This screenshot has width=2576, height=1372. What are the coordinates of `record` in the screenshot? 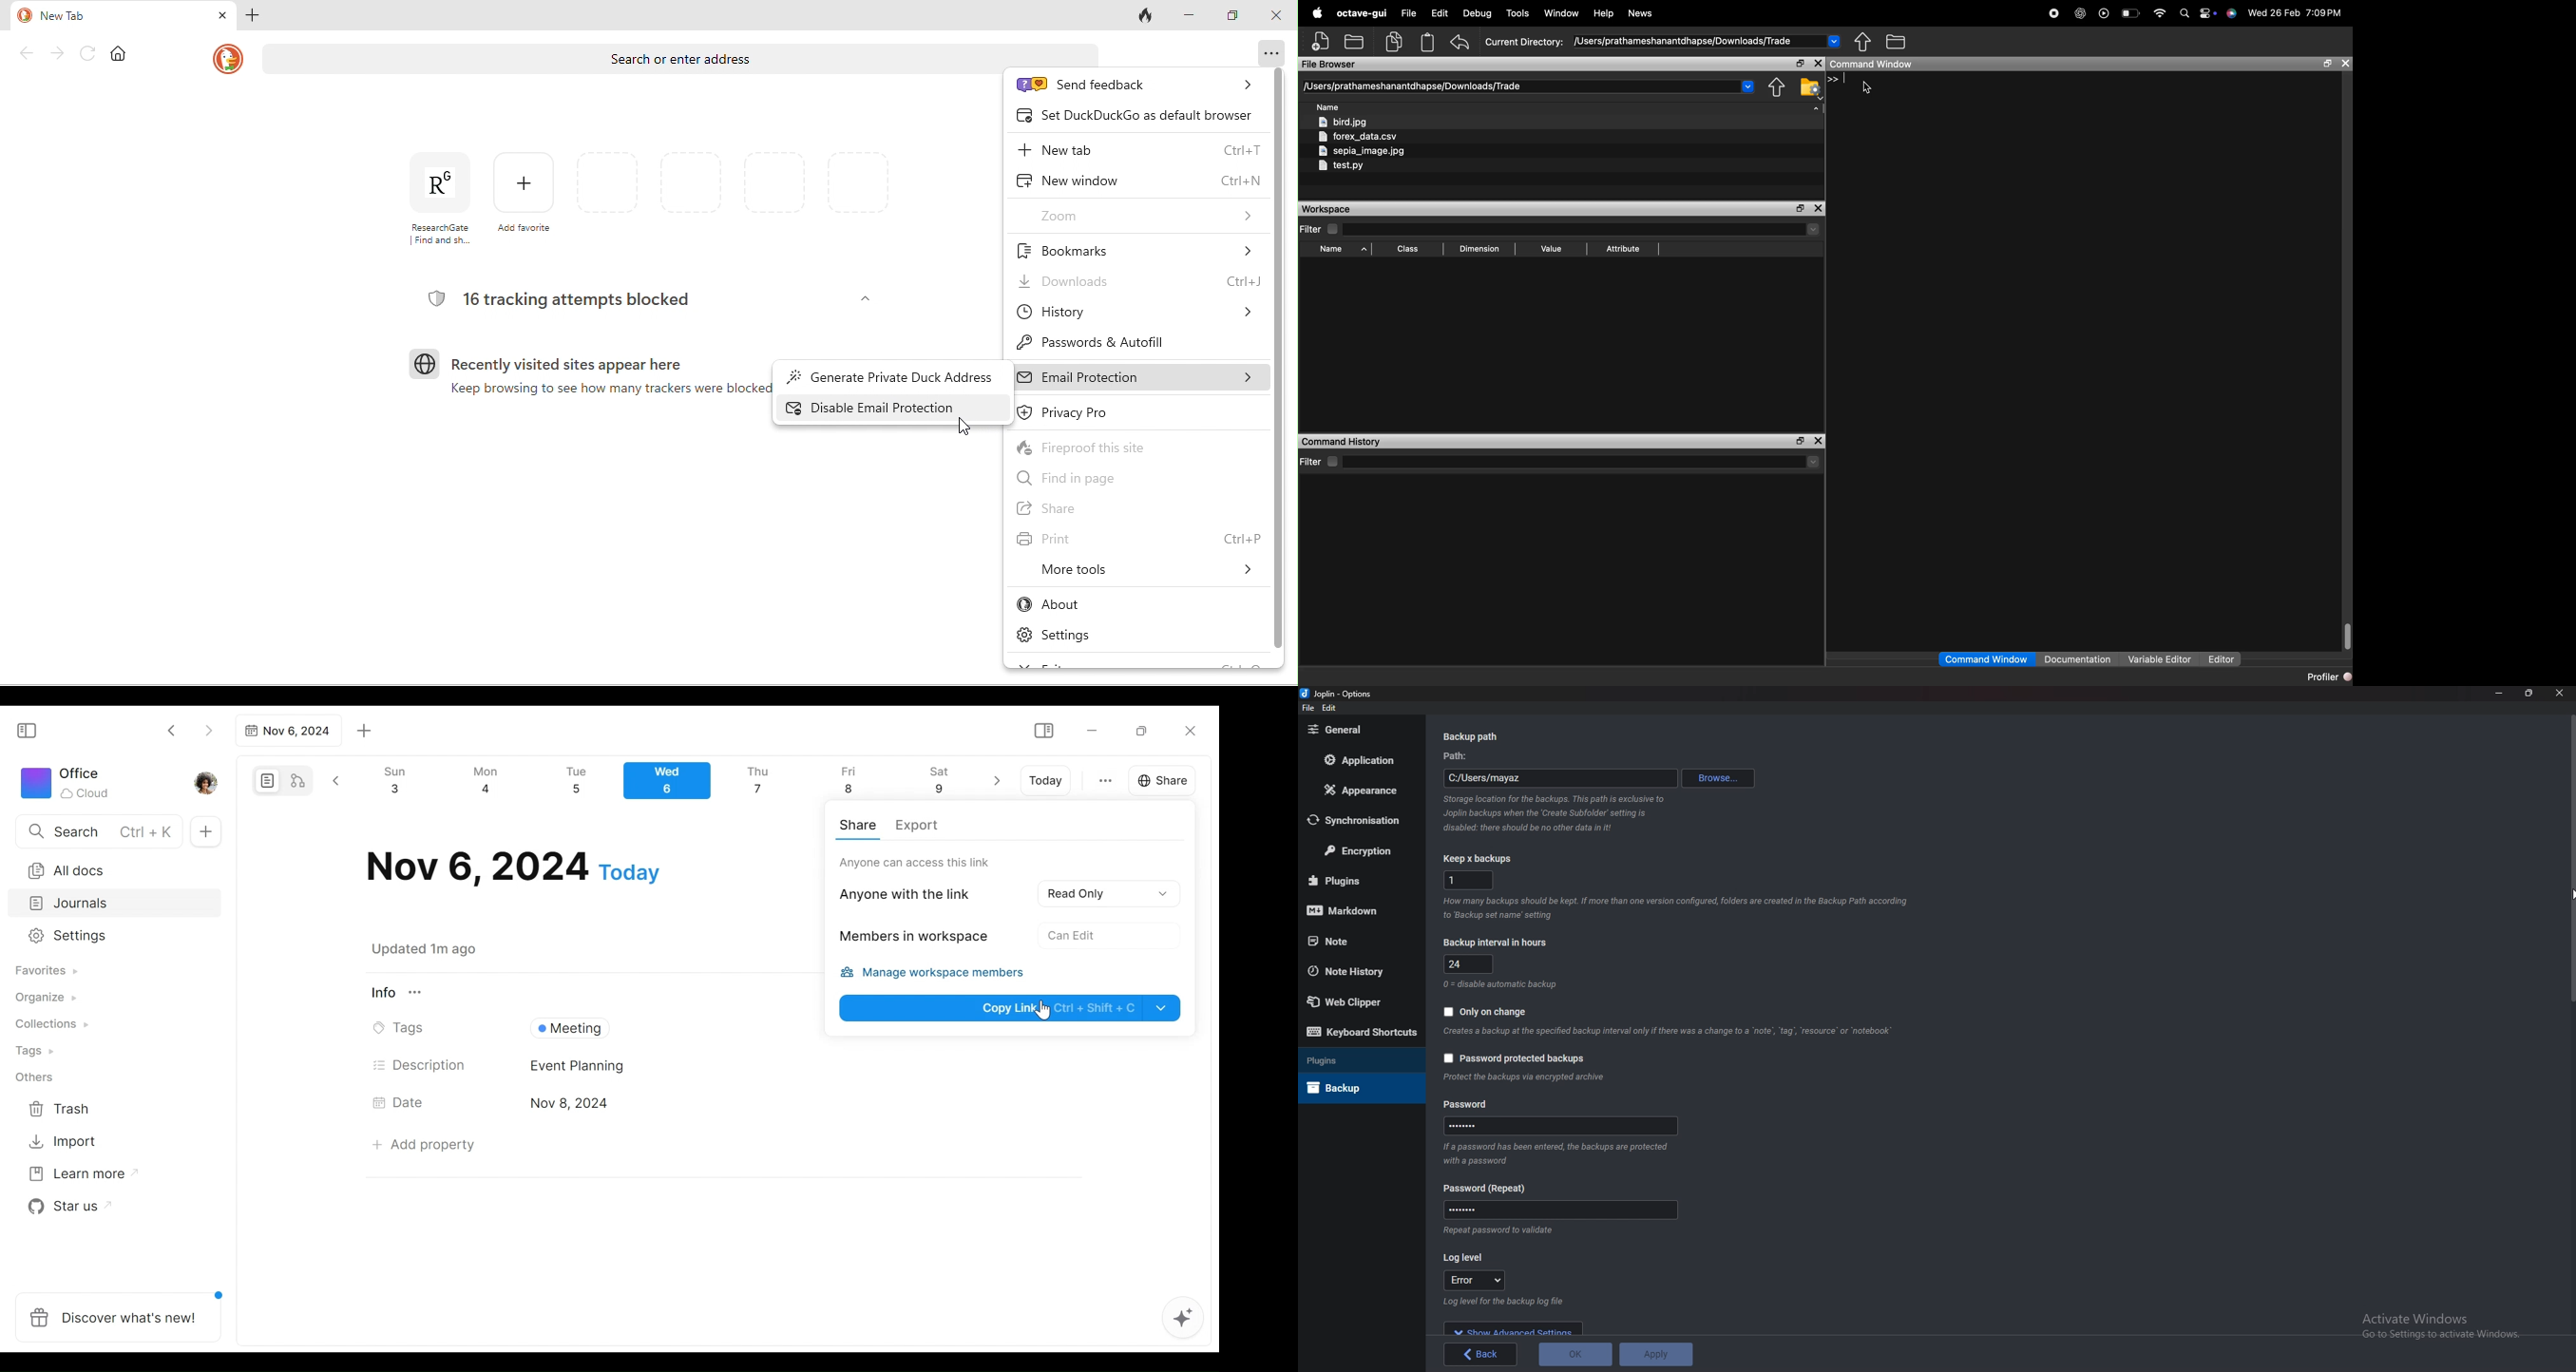 It's located at (2054, 14).